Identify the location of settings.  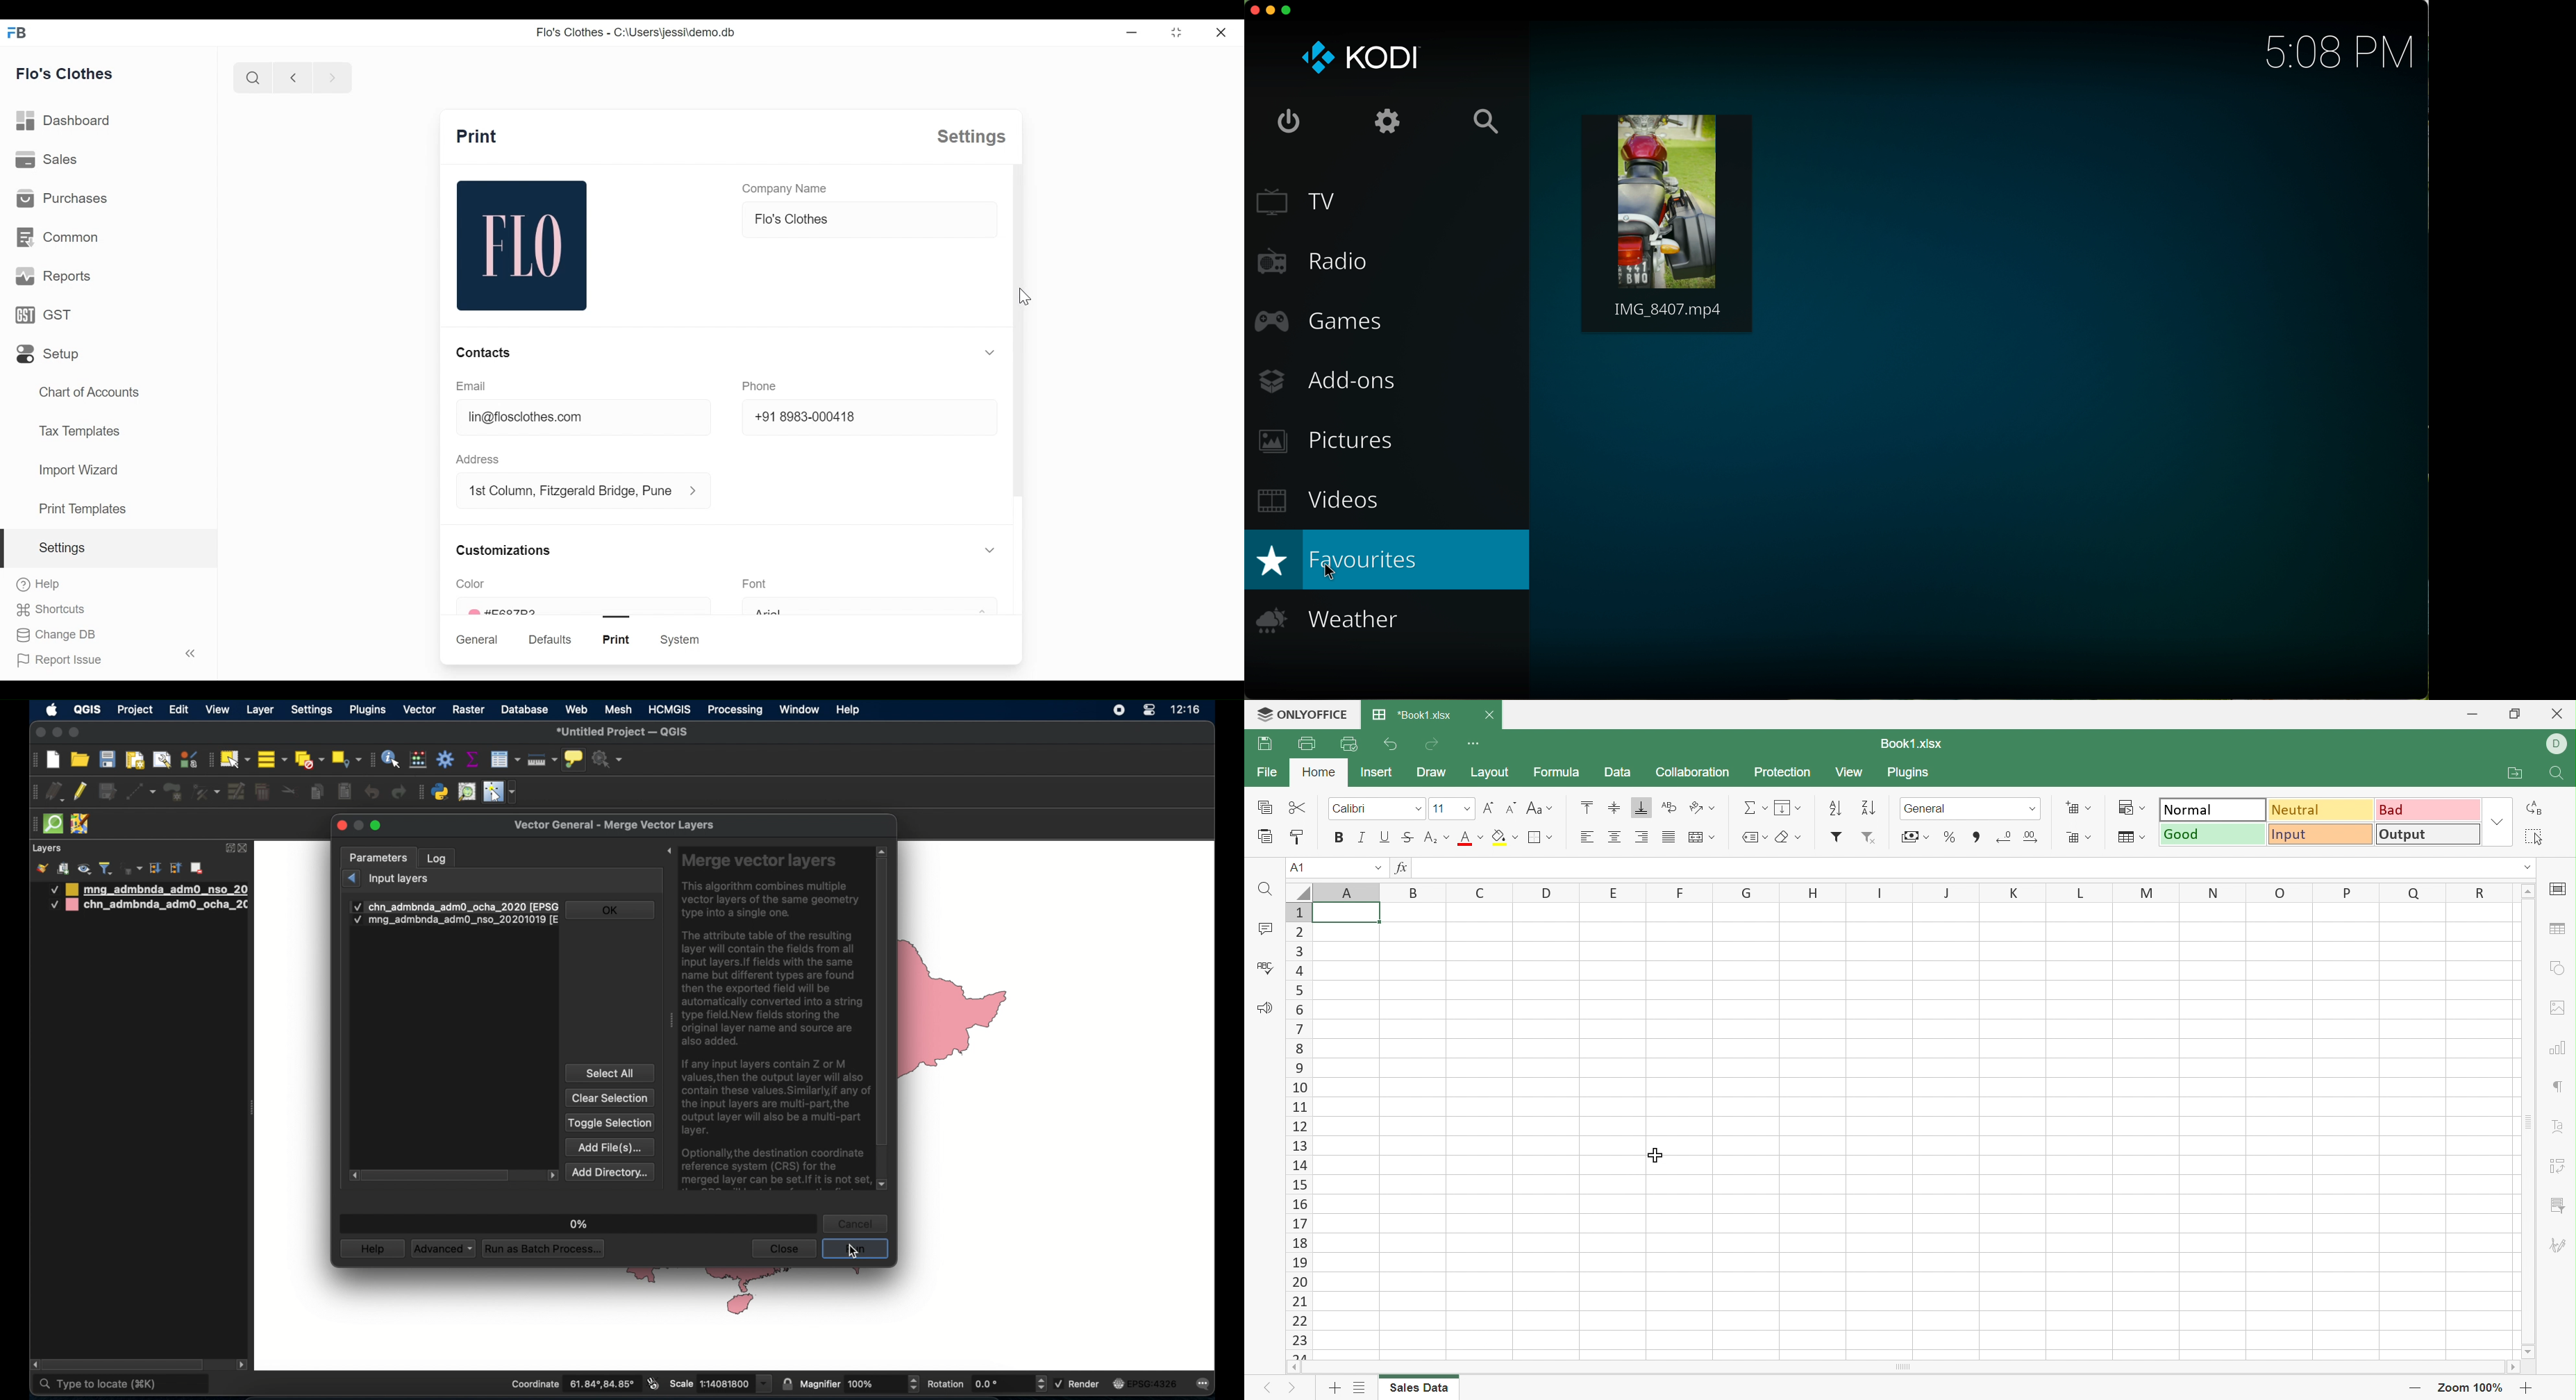
(61, 548).